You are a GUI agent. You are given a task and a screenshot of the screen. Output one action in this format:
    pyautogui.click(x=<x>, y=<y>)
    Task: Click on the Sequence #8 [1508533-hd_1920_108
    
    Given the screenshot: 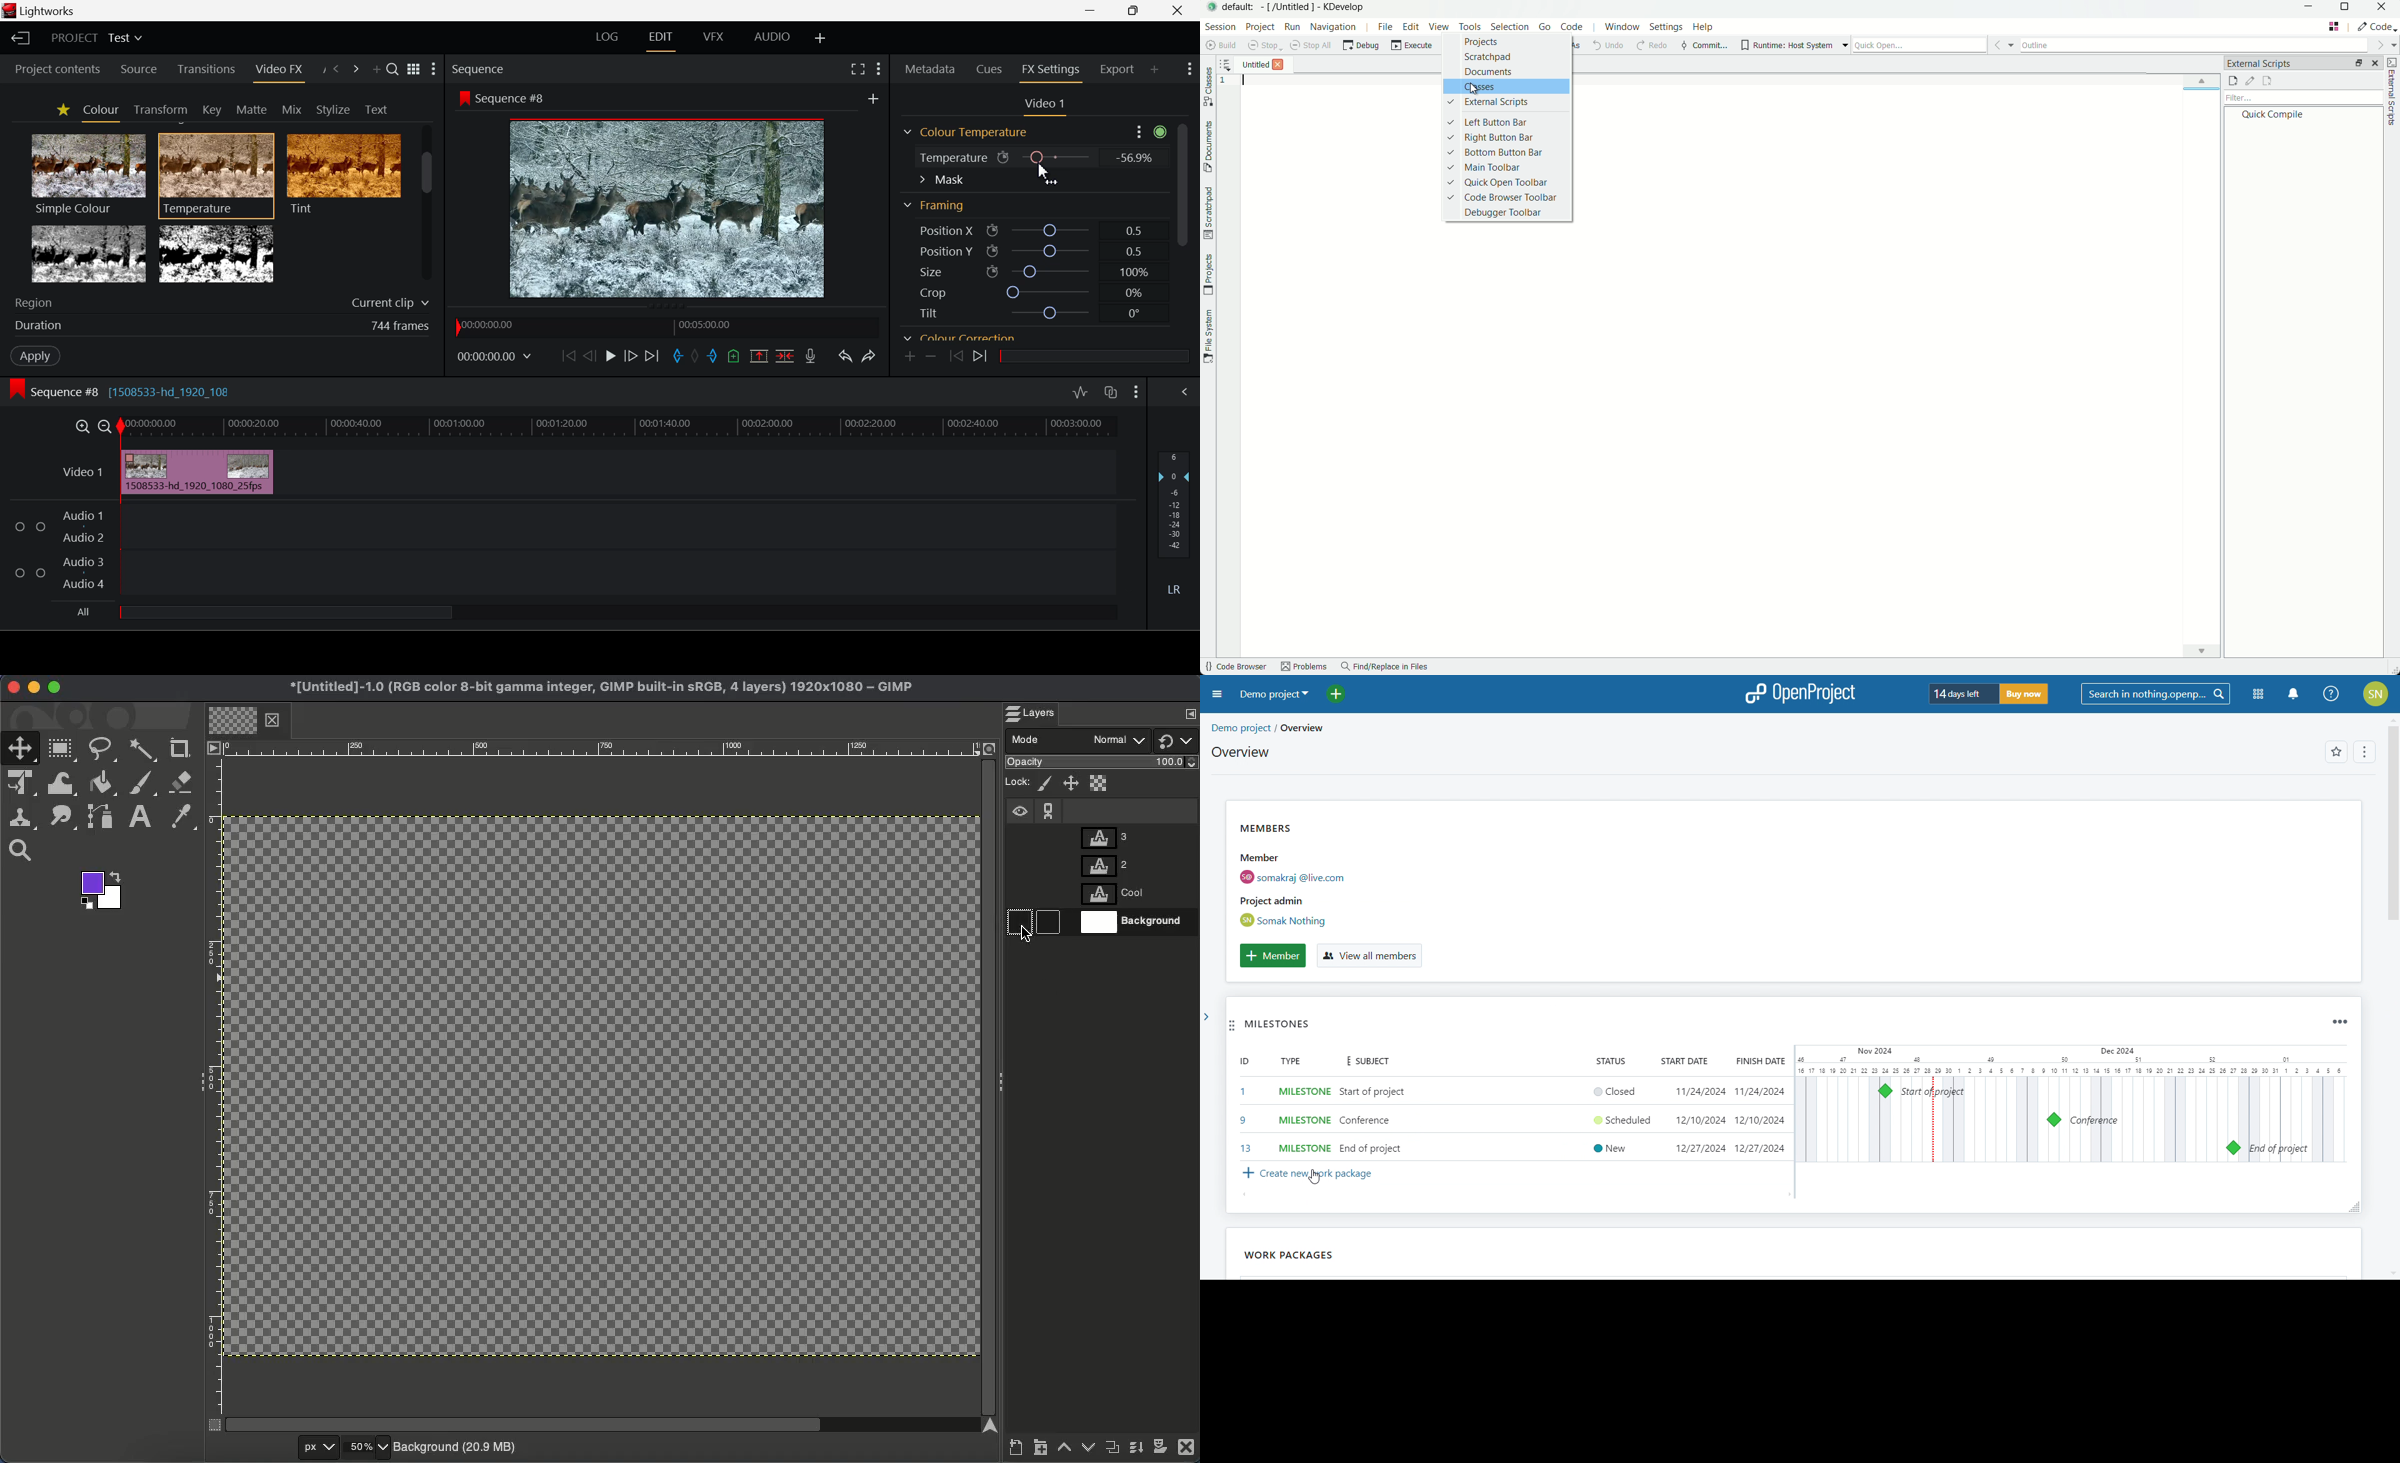 What is the action you would take?
    pyautogui.click(x=134, y=389)
    